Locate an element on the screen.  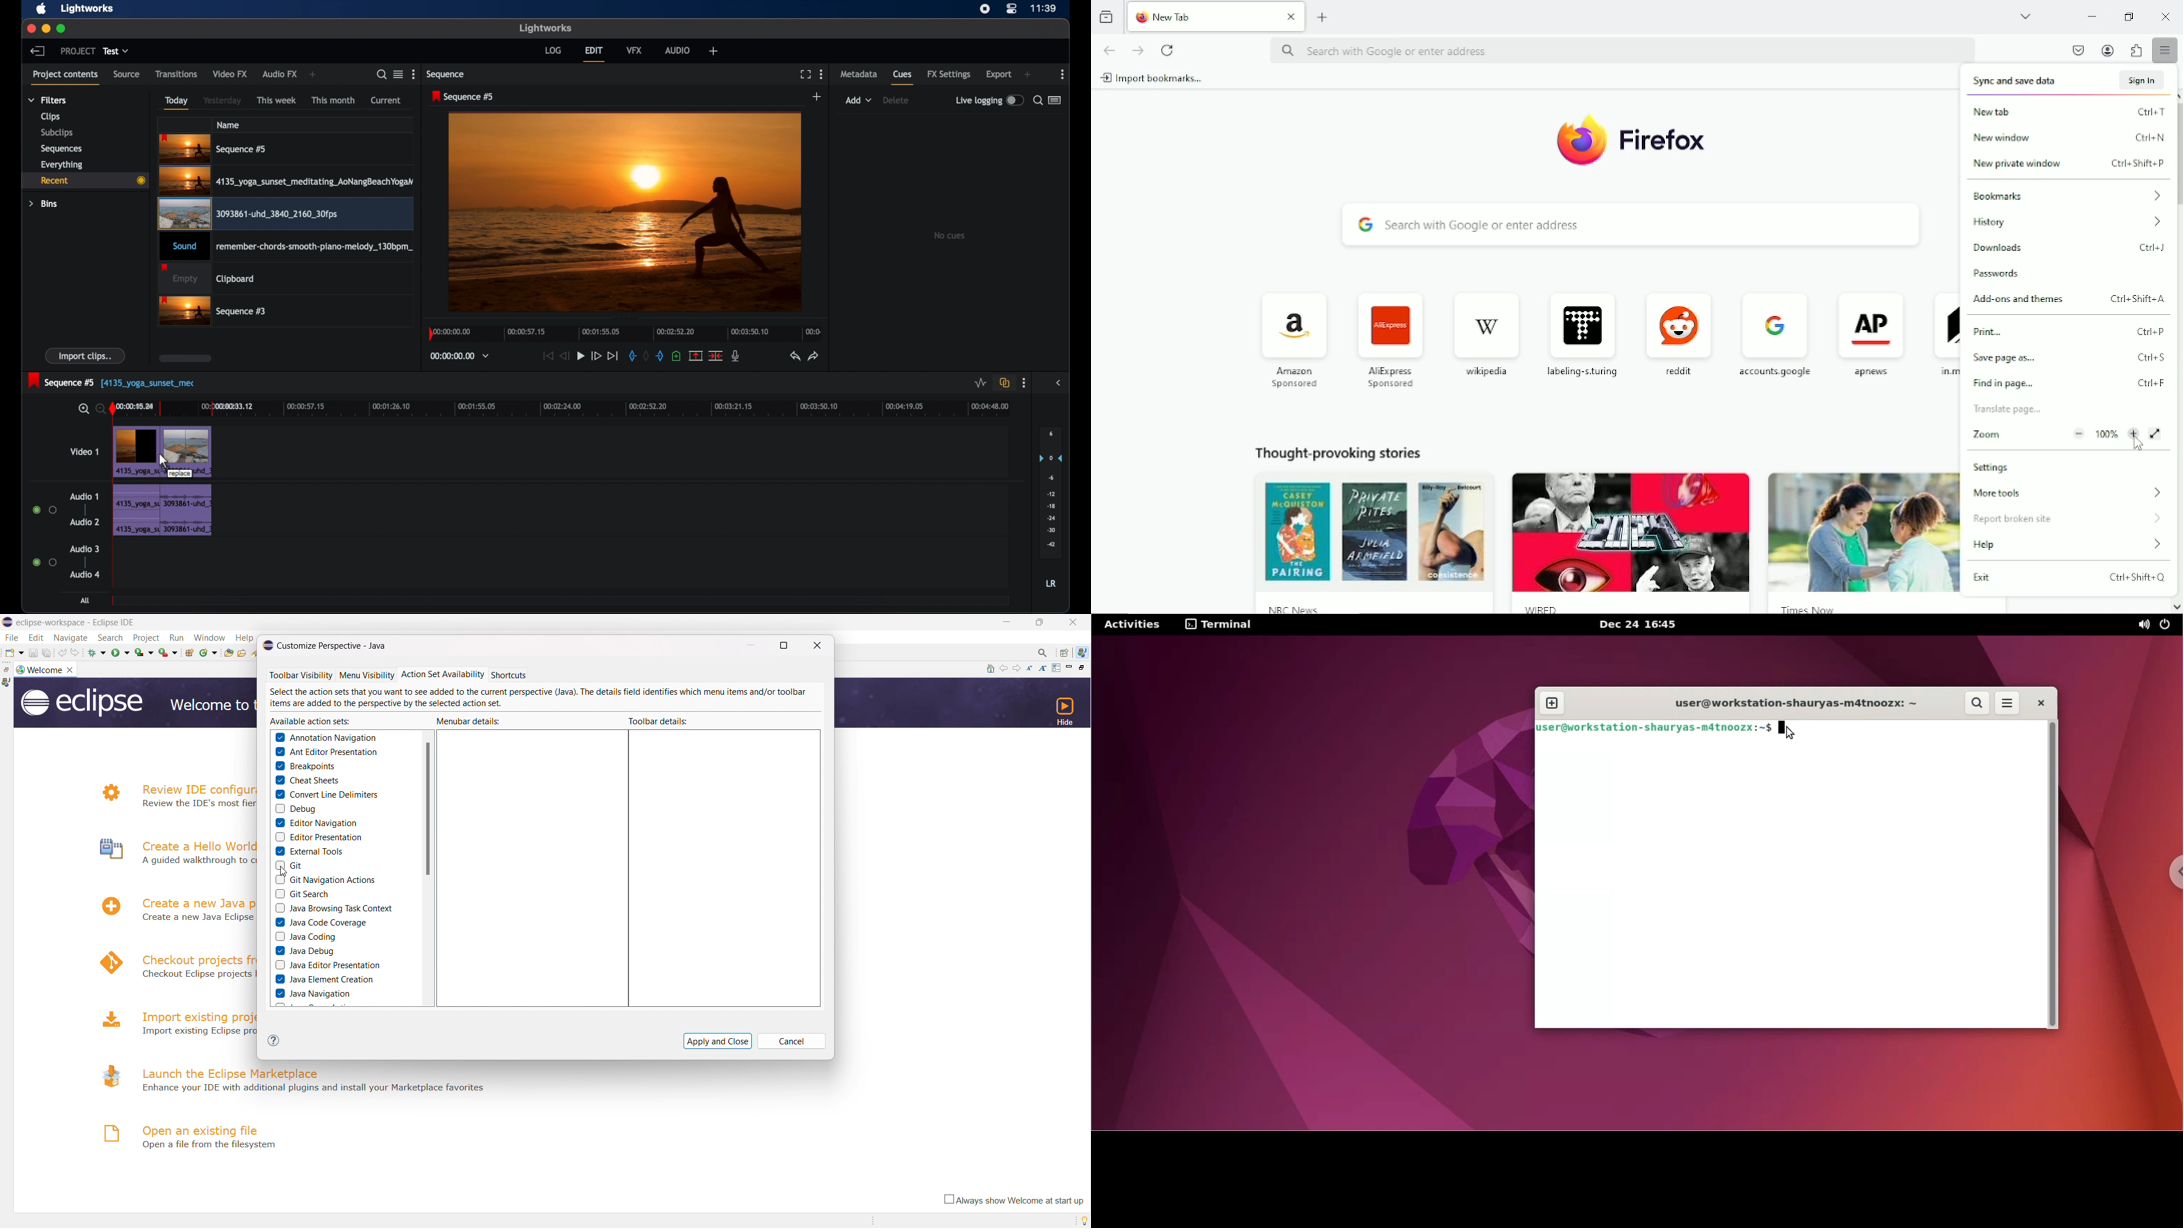
Current tab is located at coordinates (1217, 18).